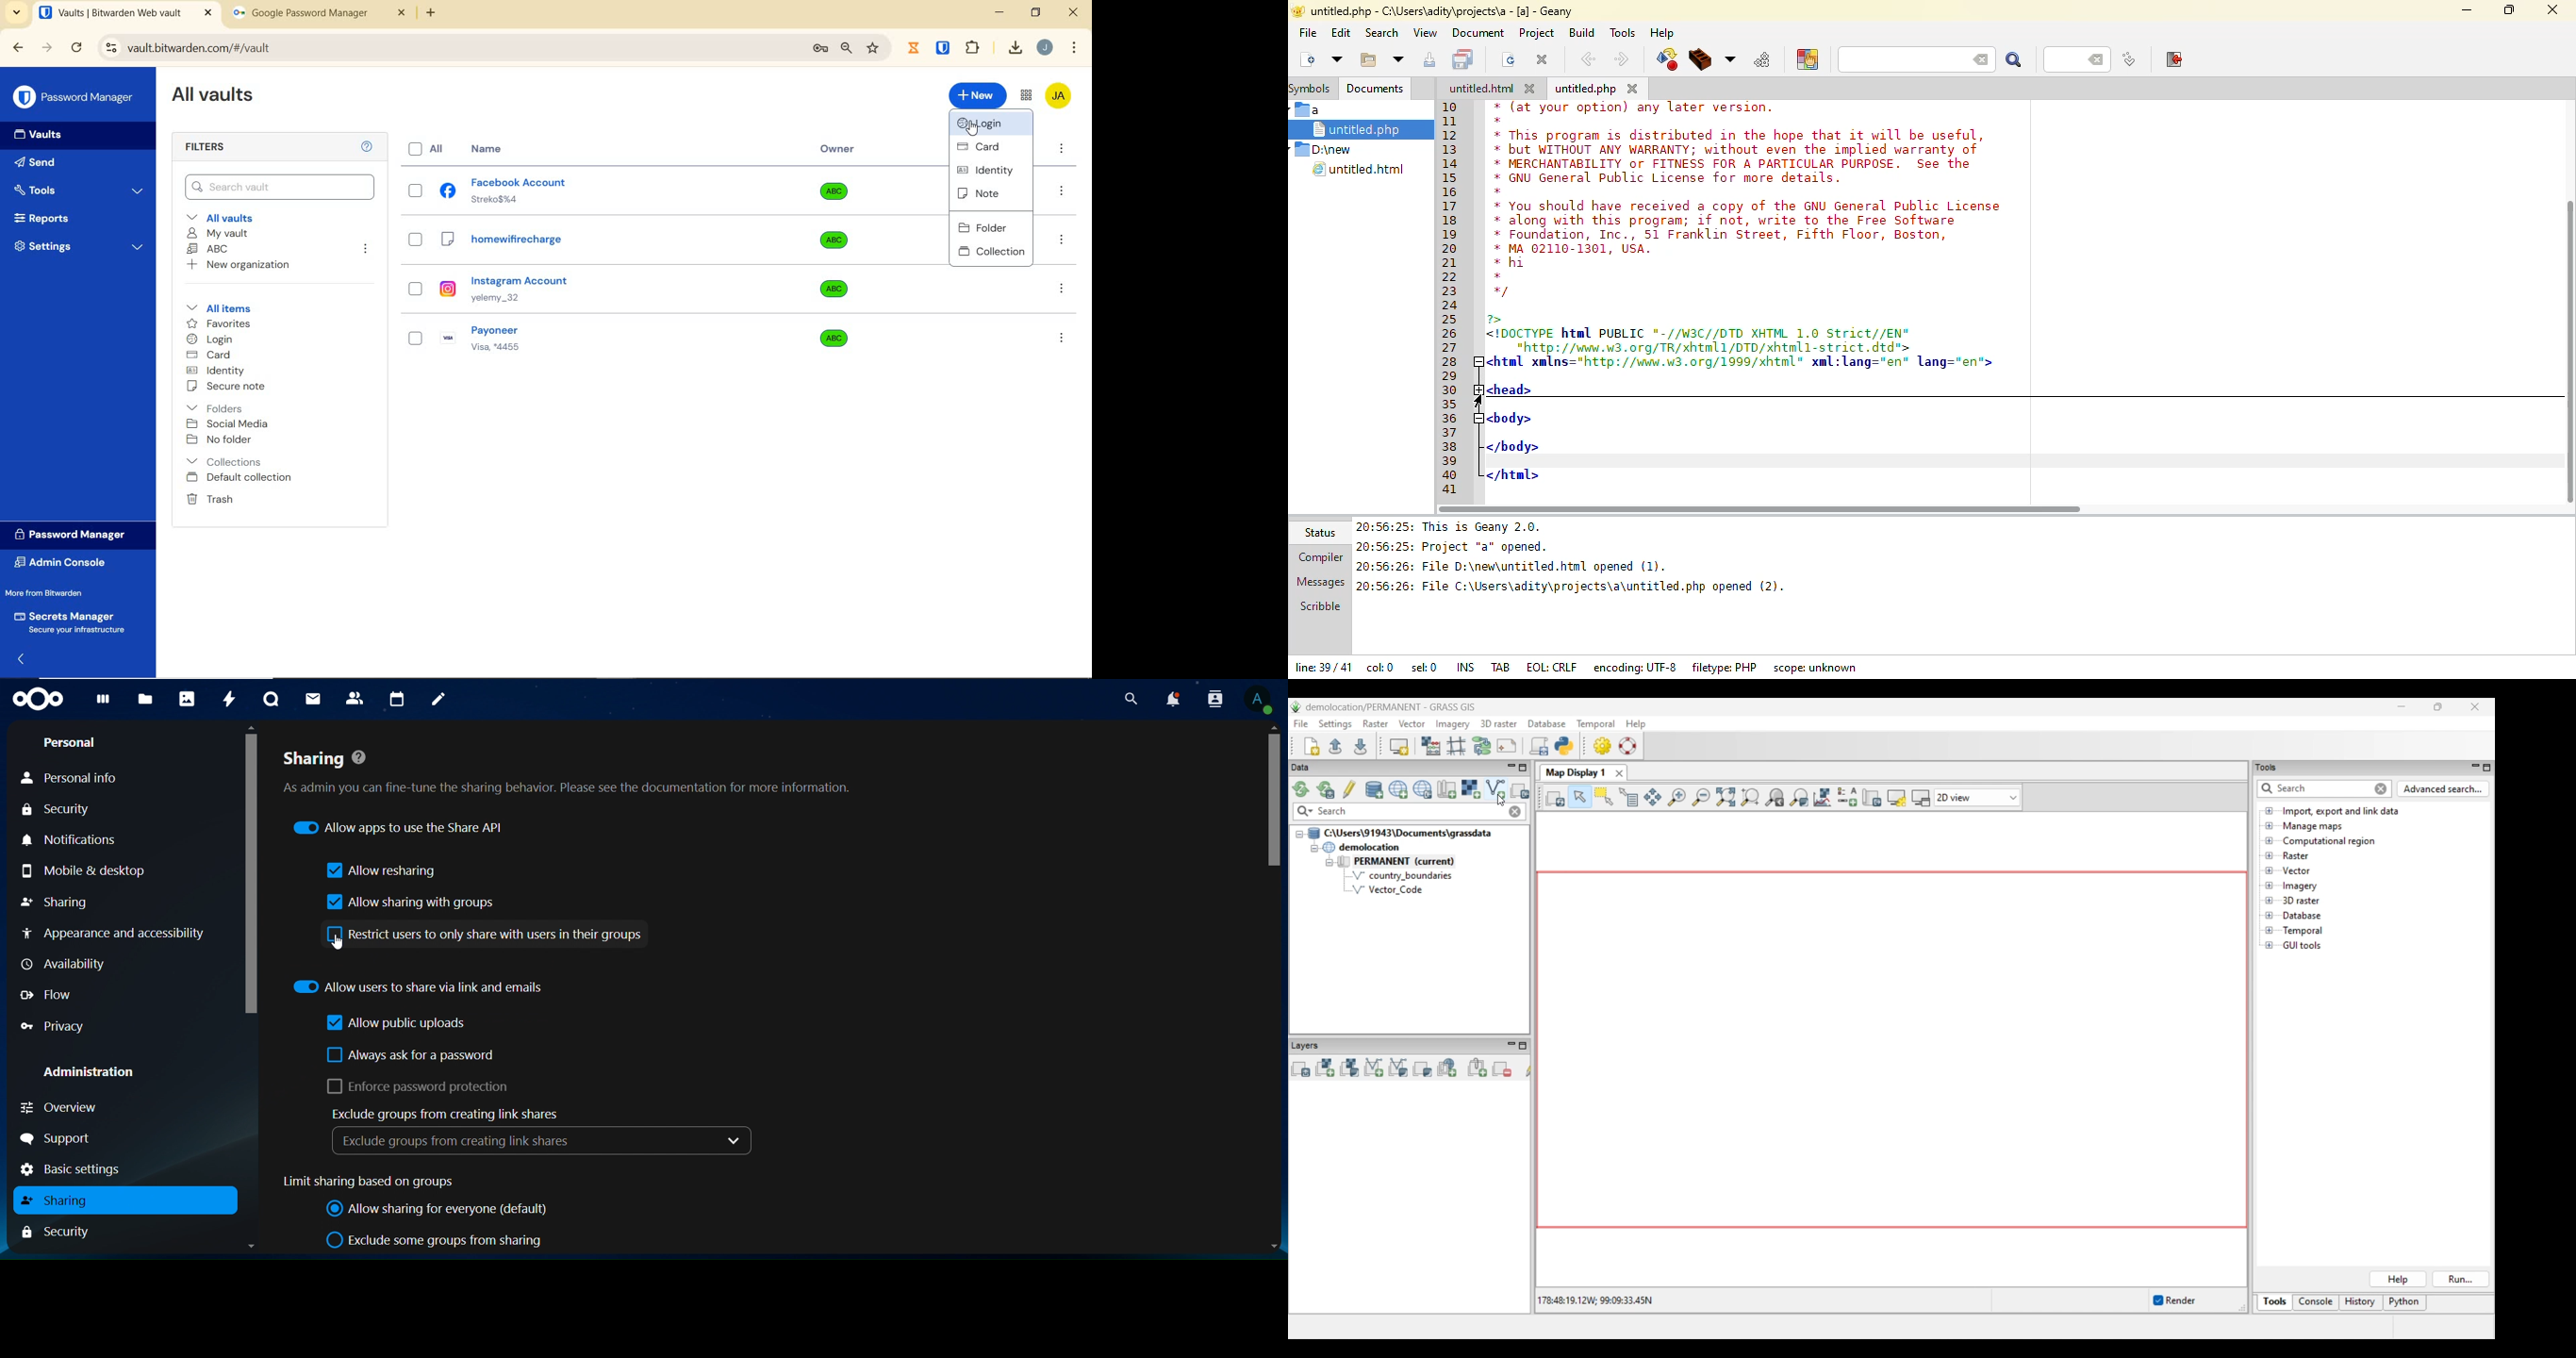 Image resolution: width=2576 pixels, height=1372 pixels. Describe the element at coordinates (985, 146) in the screenshot. I see `card` at that location.